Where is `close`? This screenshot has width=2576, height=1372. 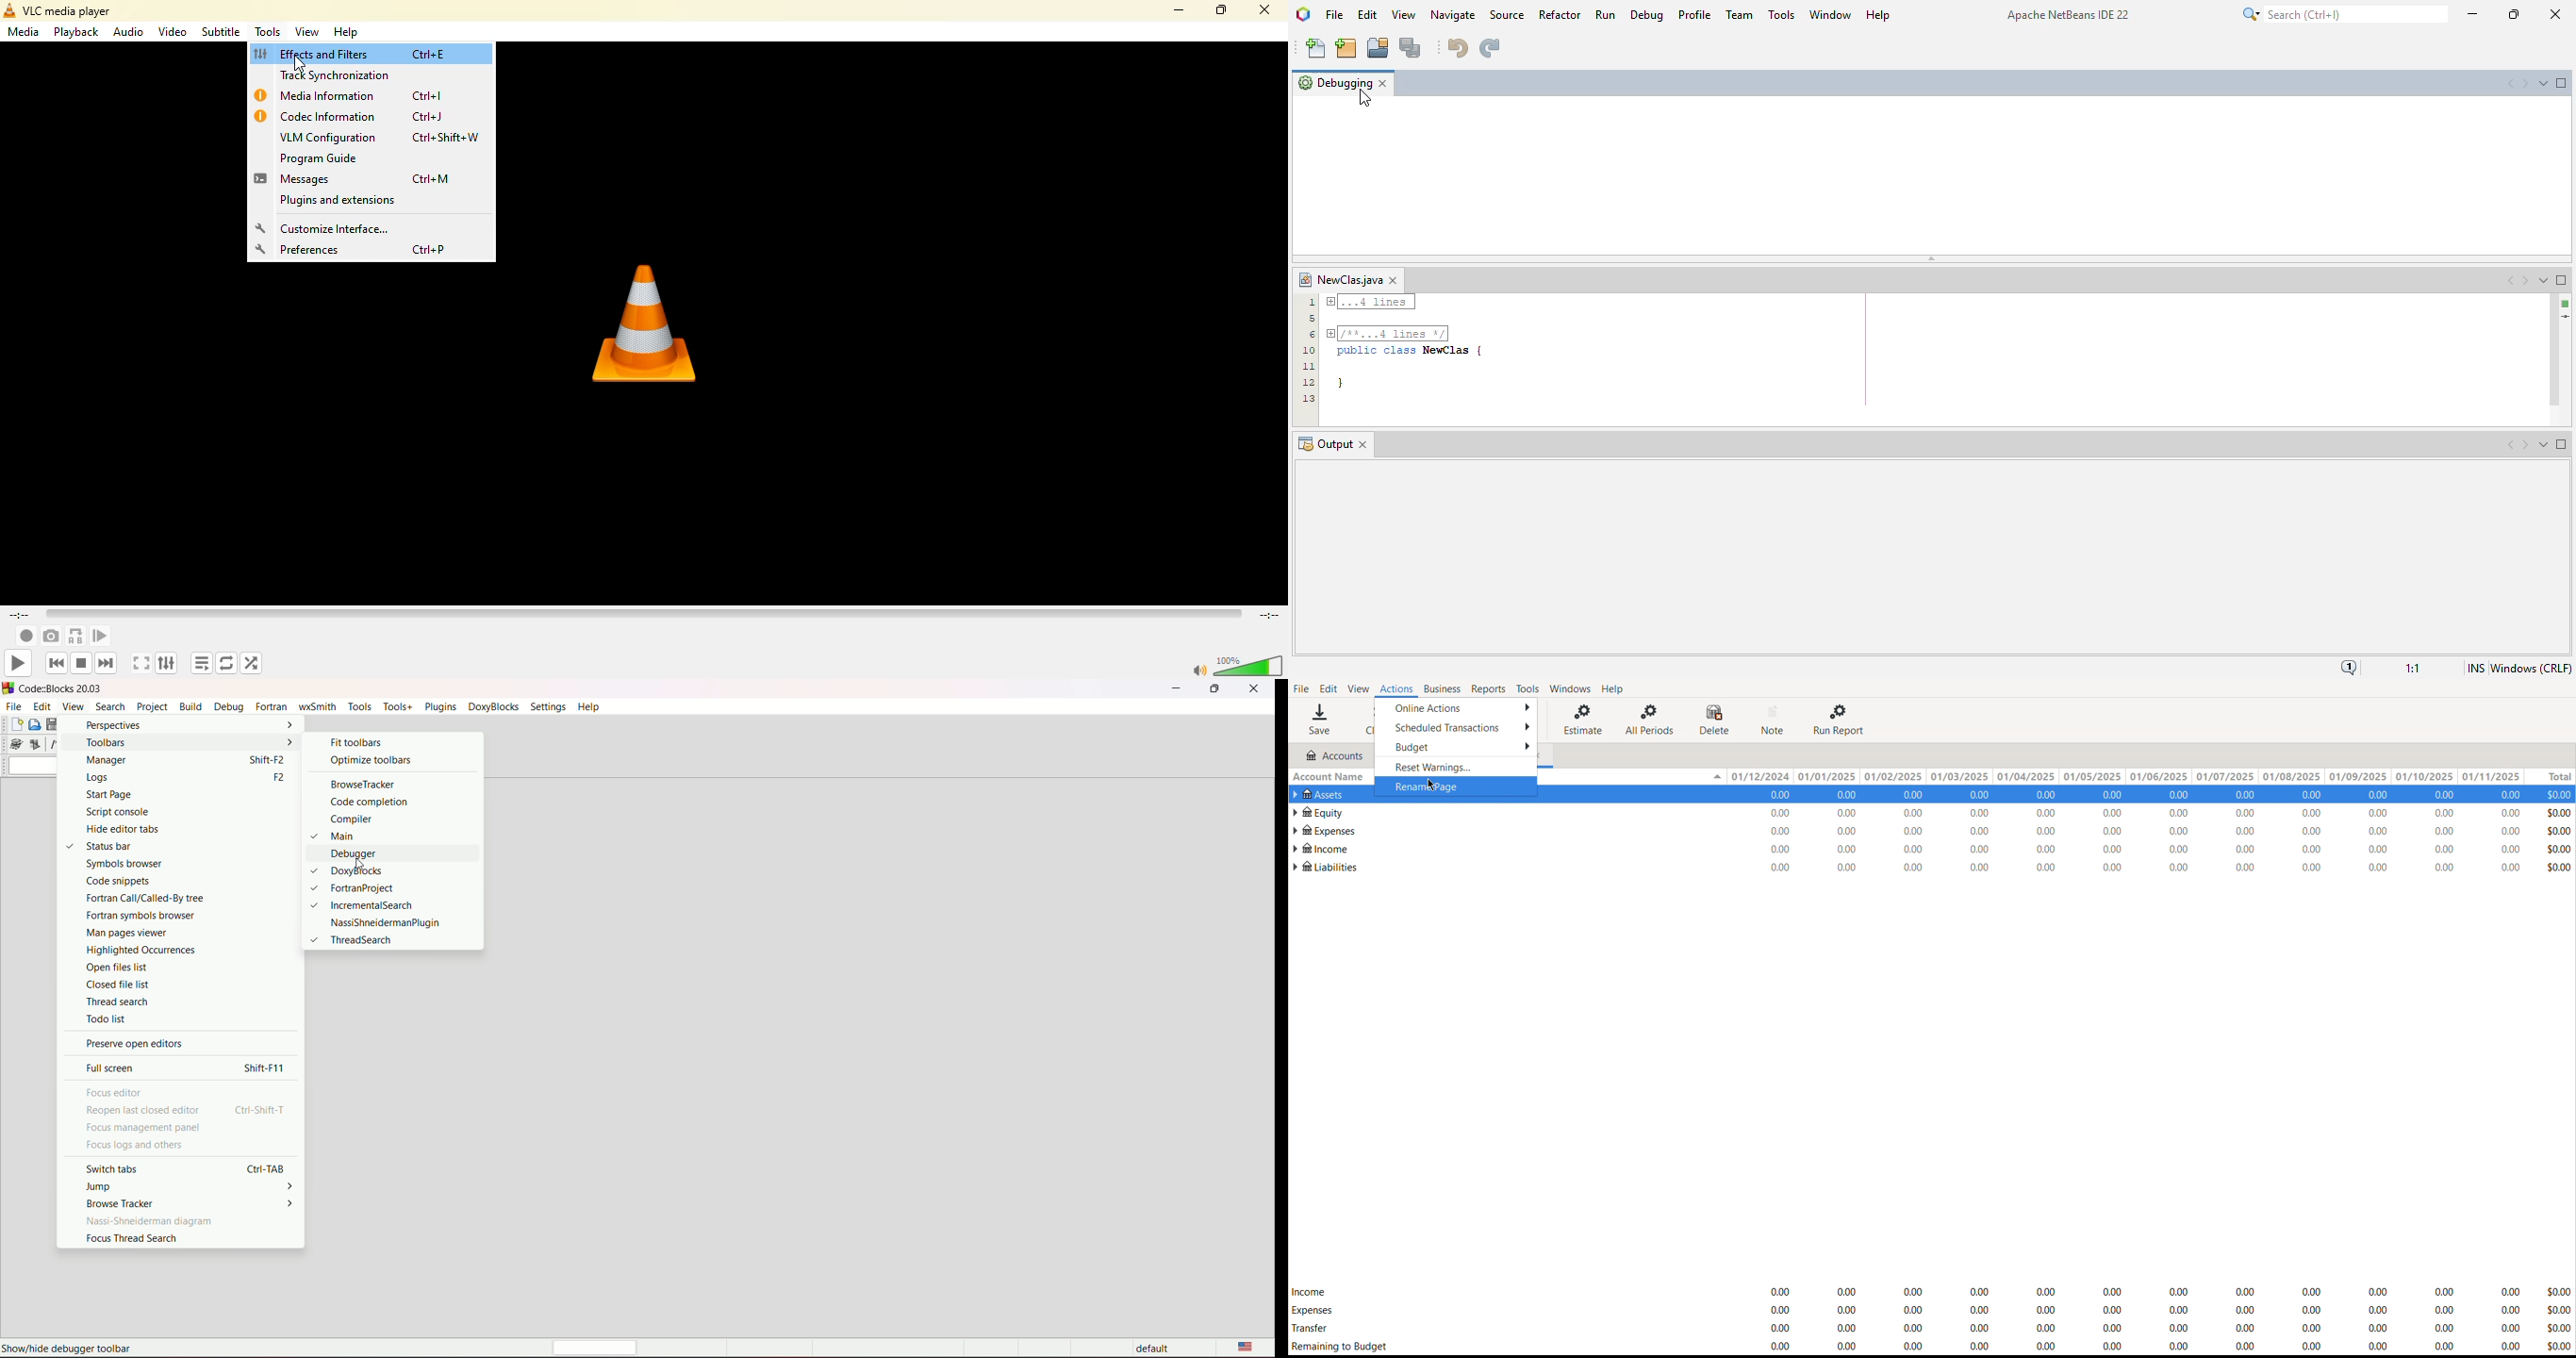
close is located at coordinates (1268, 9).